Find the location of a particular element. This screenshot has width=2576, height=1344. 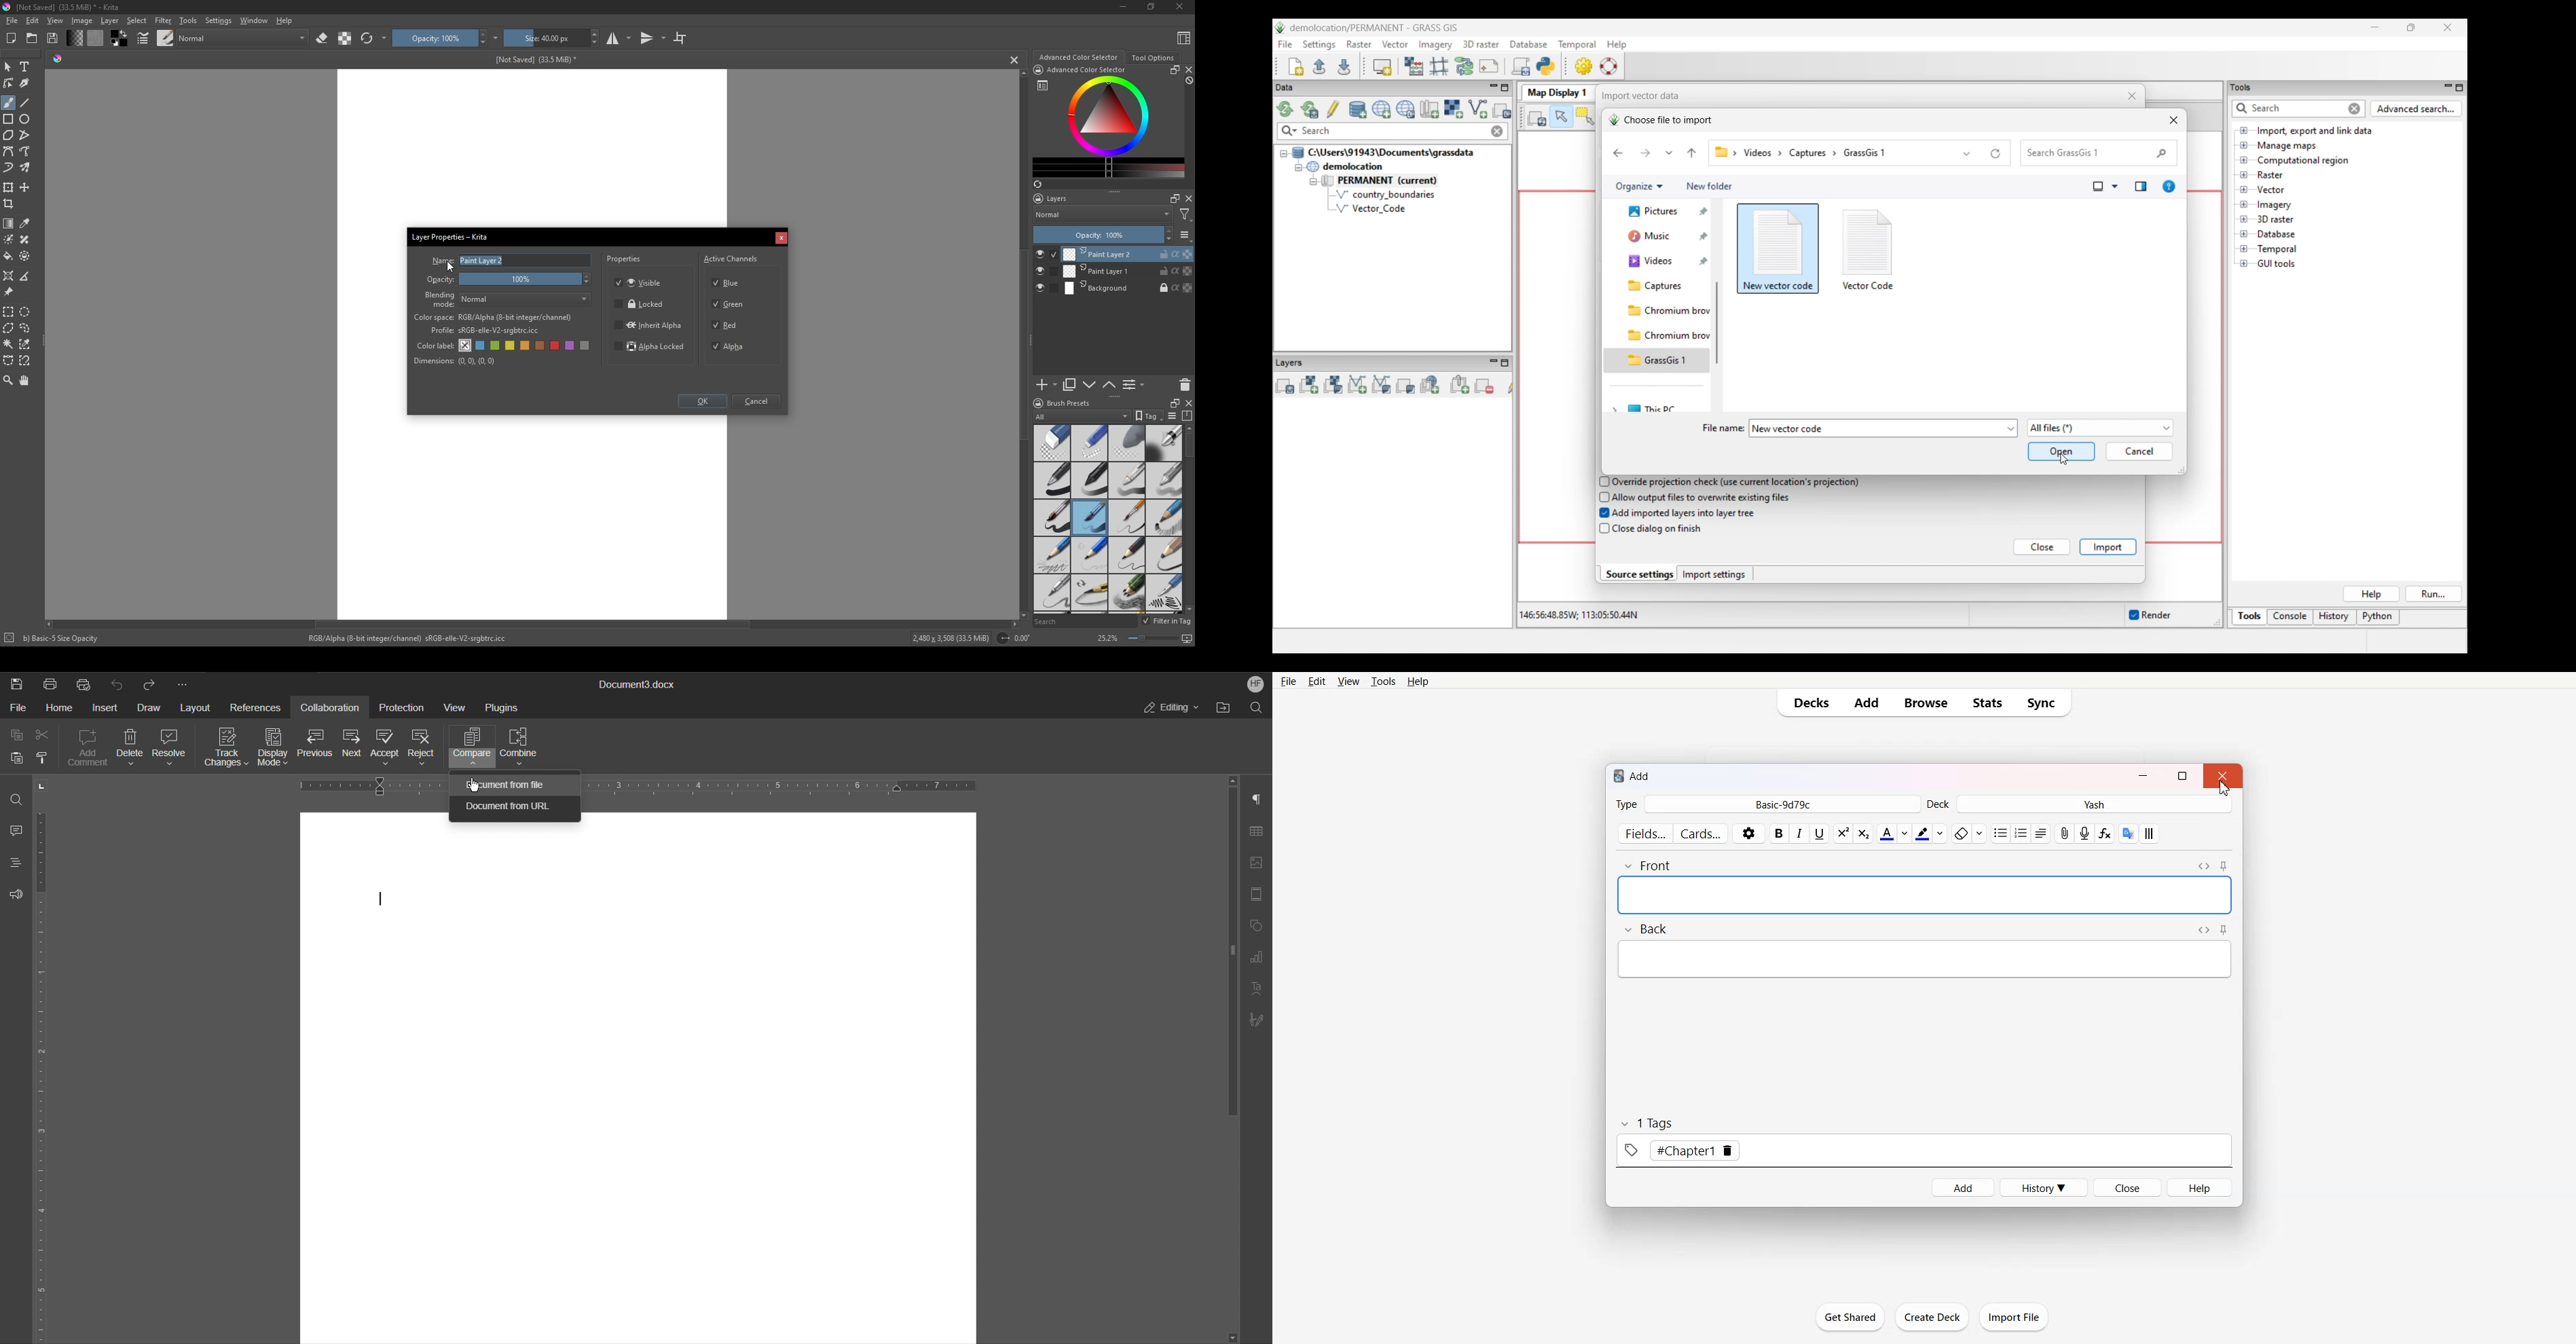

Settings is located at coordinates (218, 21).